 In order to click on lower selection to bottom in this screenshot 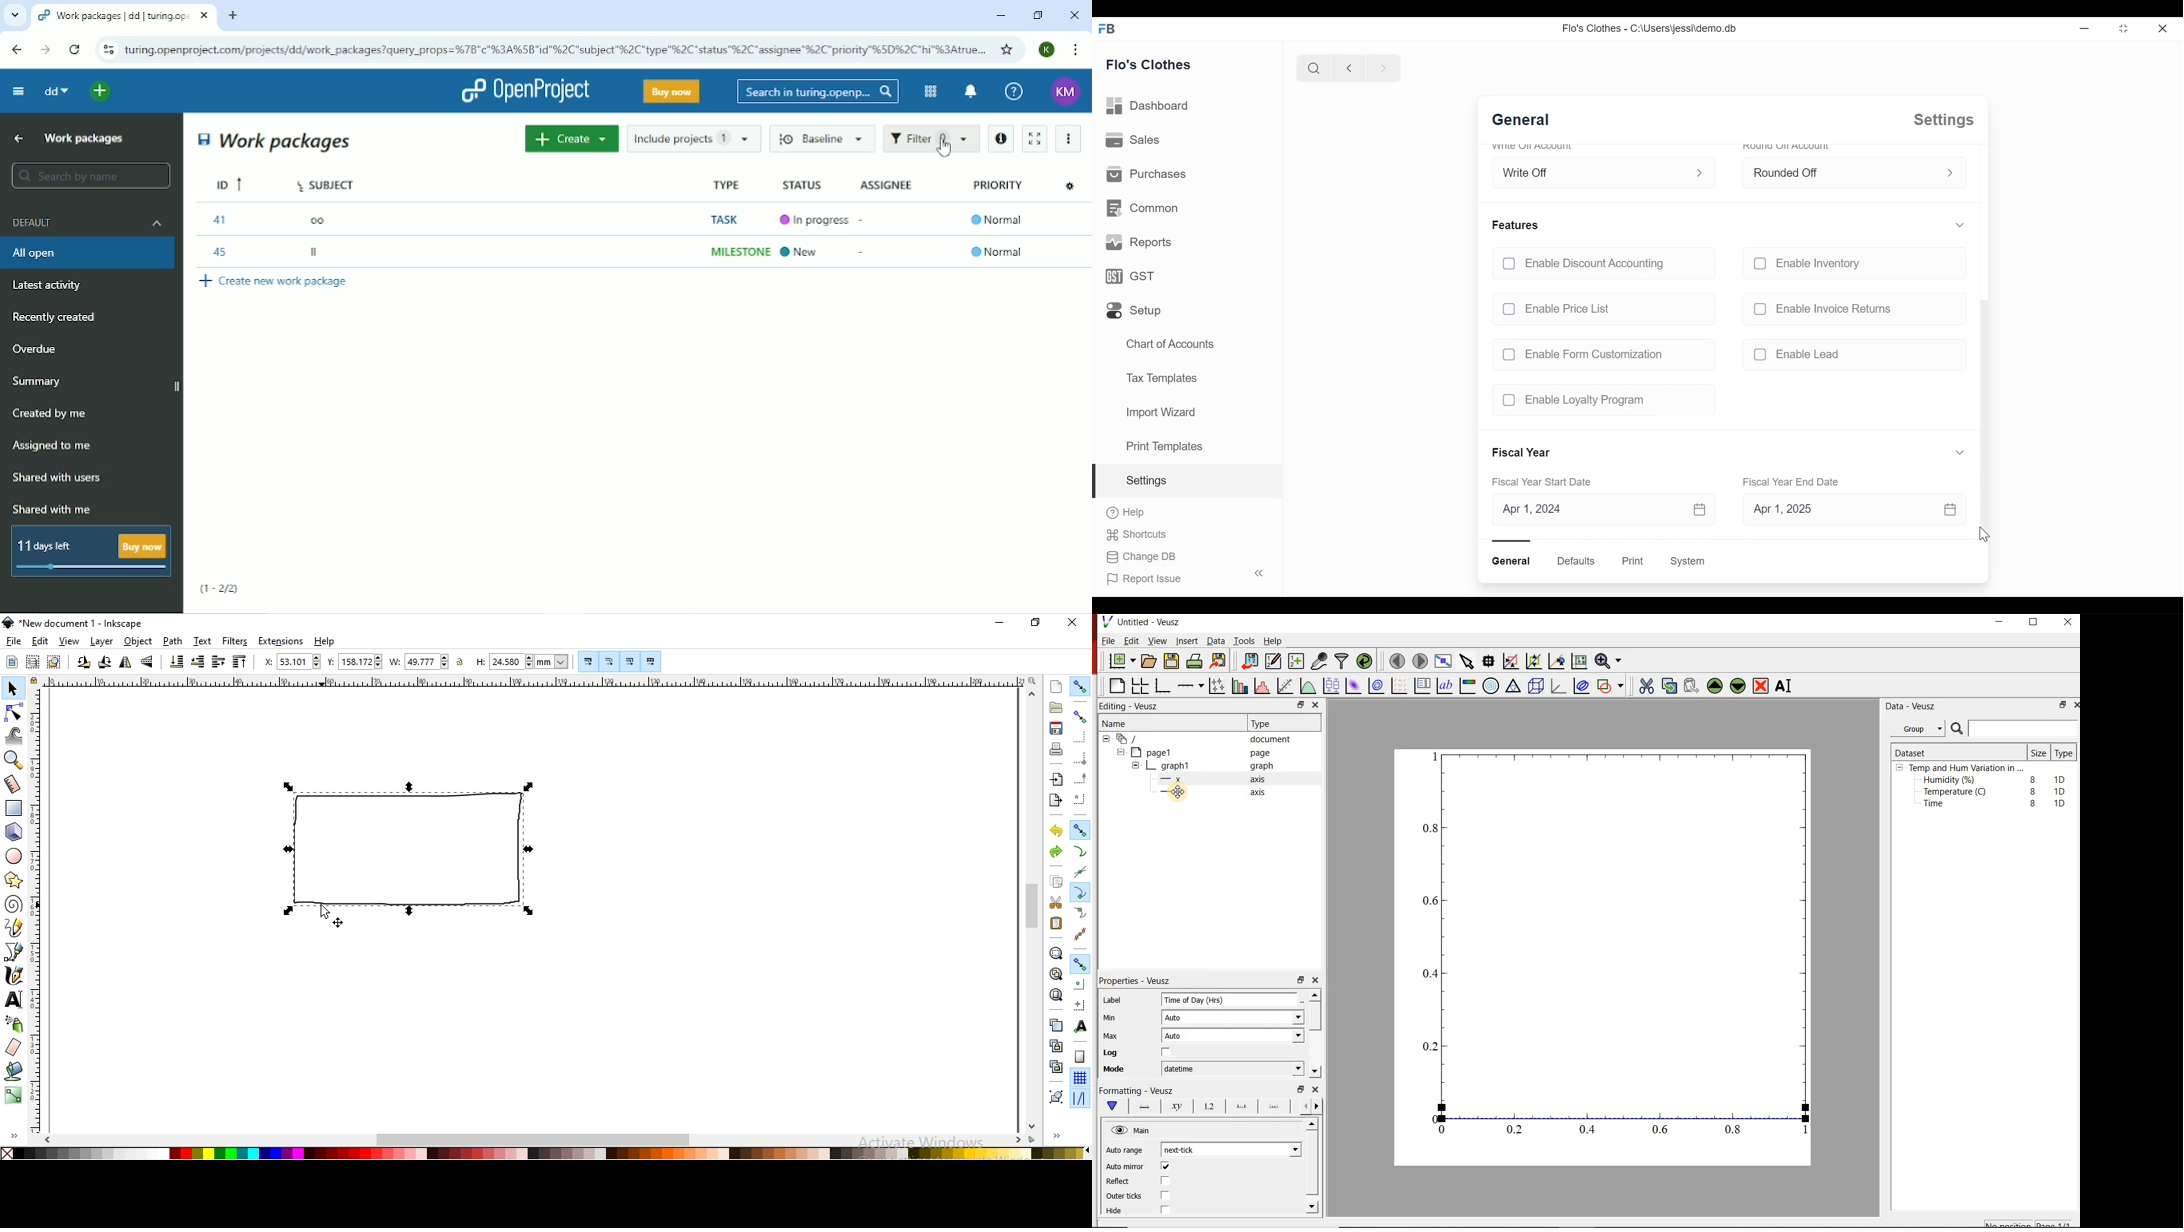, I will do `click(176, 662)`.